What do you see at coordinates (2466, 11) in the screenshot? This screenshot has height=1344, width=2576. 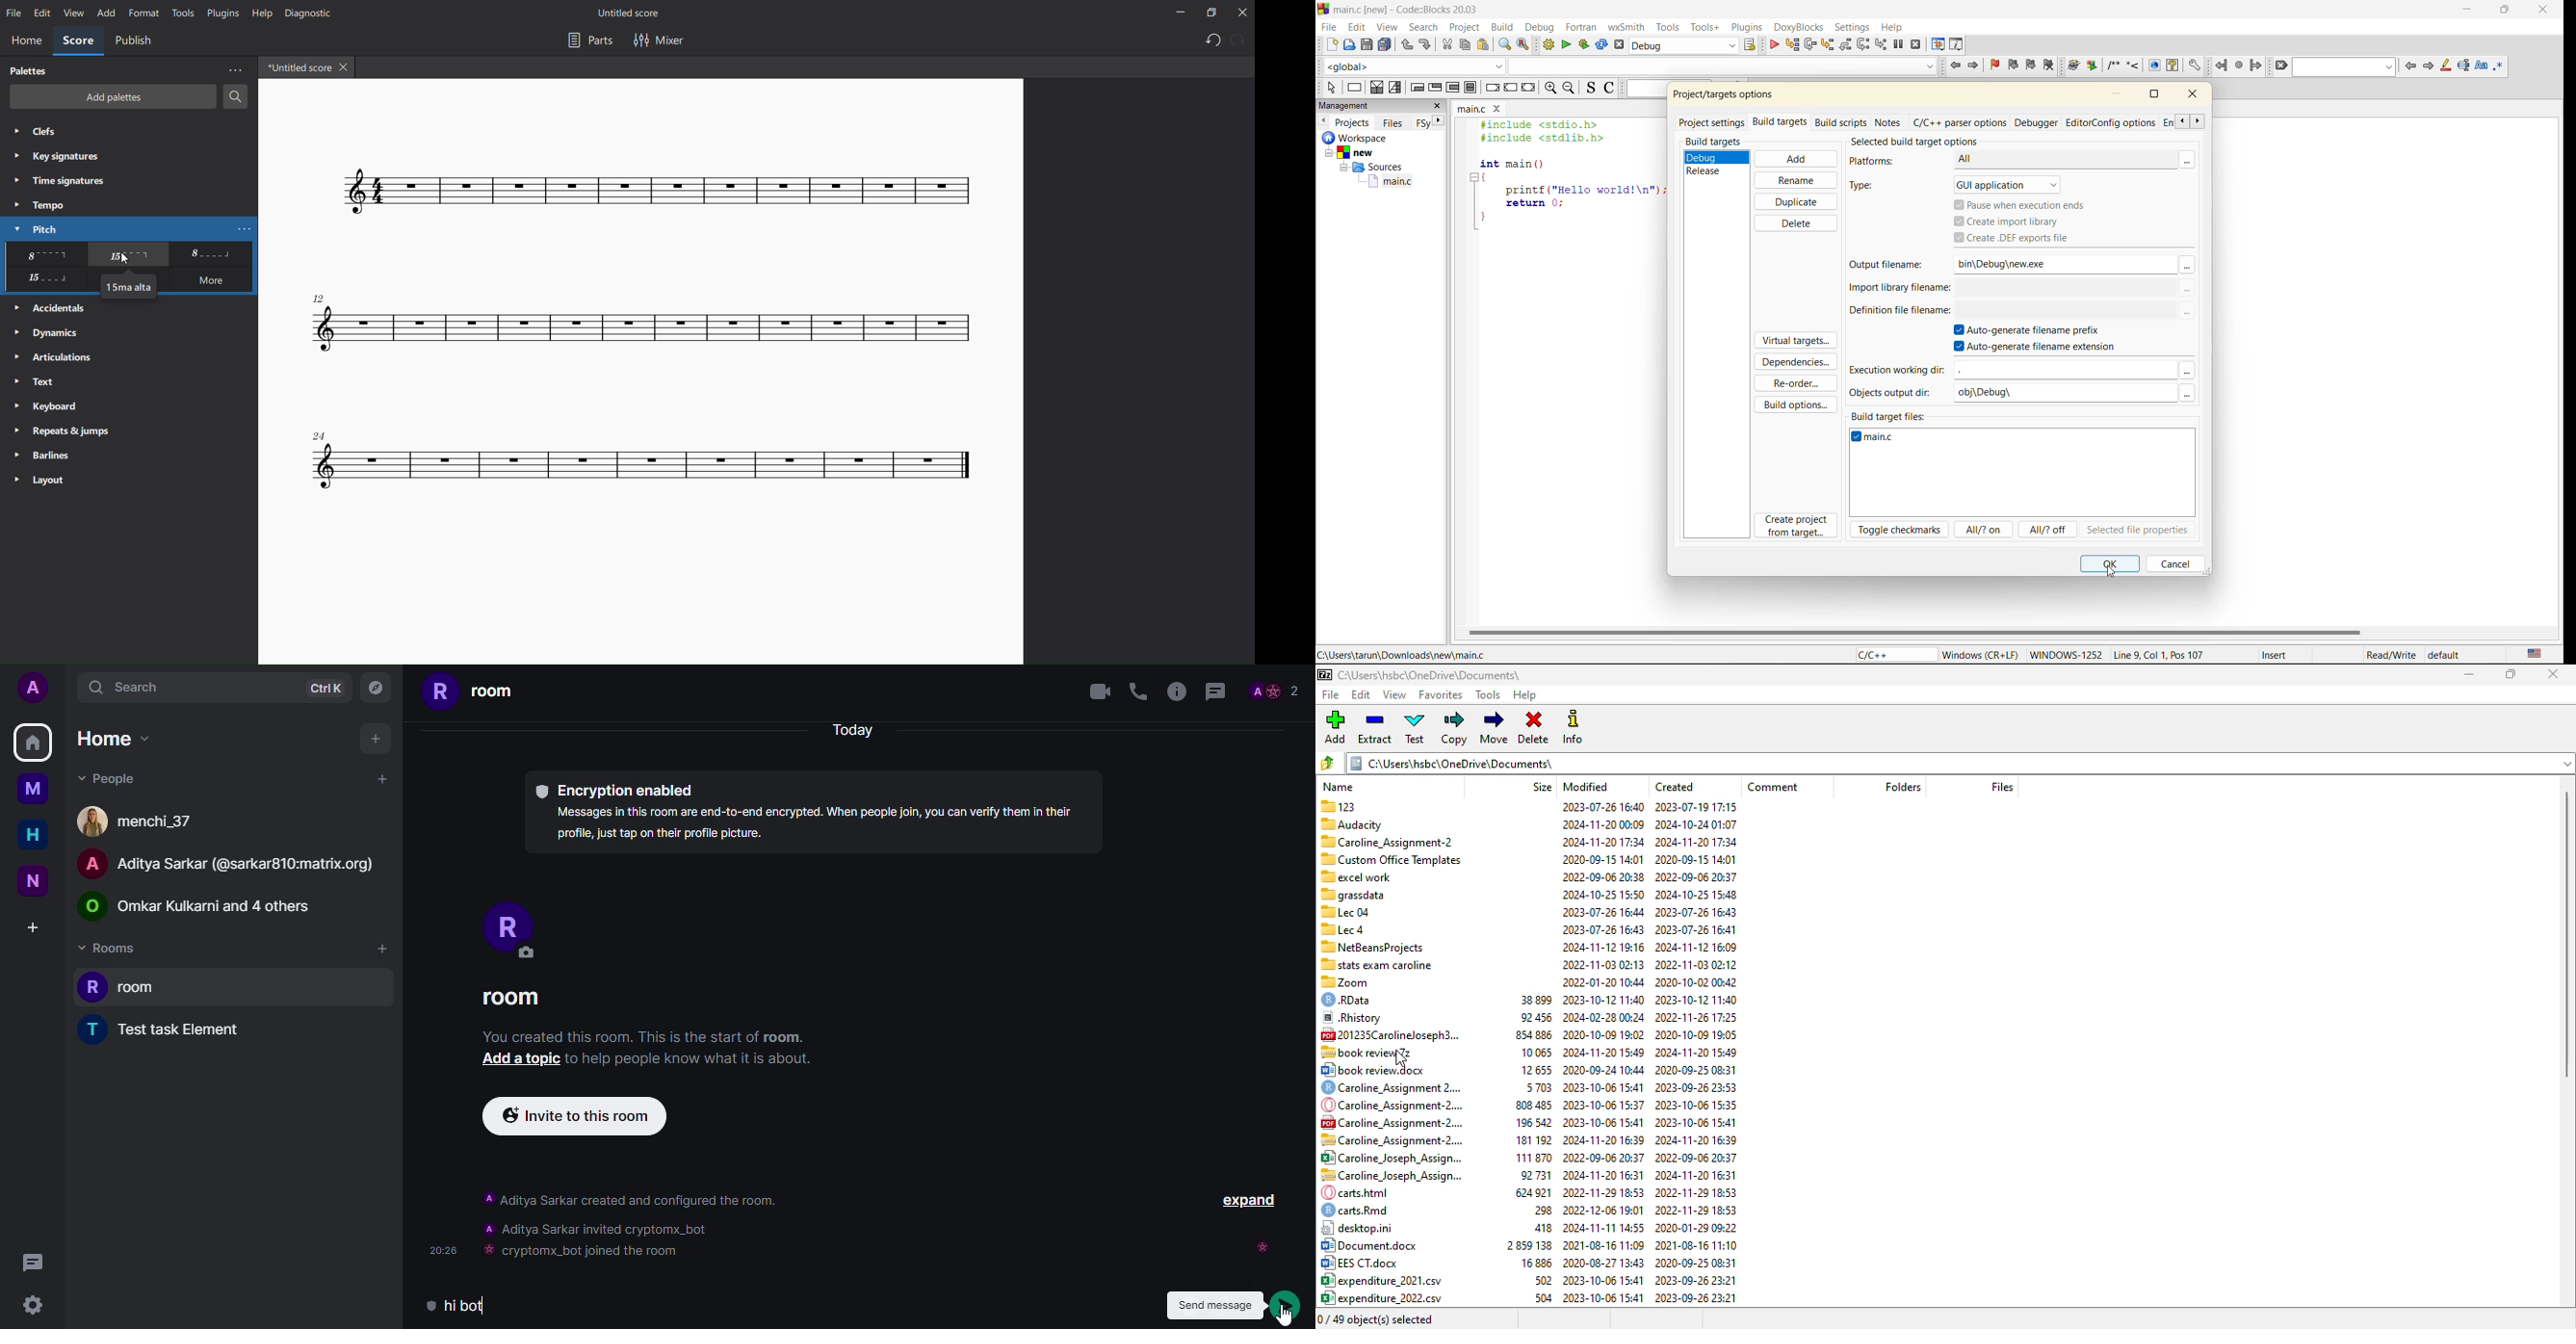 I see `minimize` at bounding box center [2466, 11].